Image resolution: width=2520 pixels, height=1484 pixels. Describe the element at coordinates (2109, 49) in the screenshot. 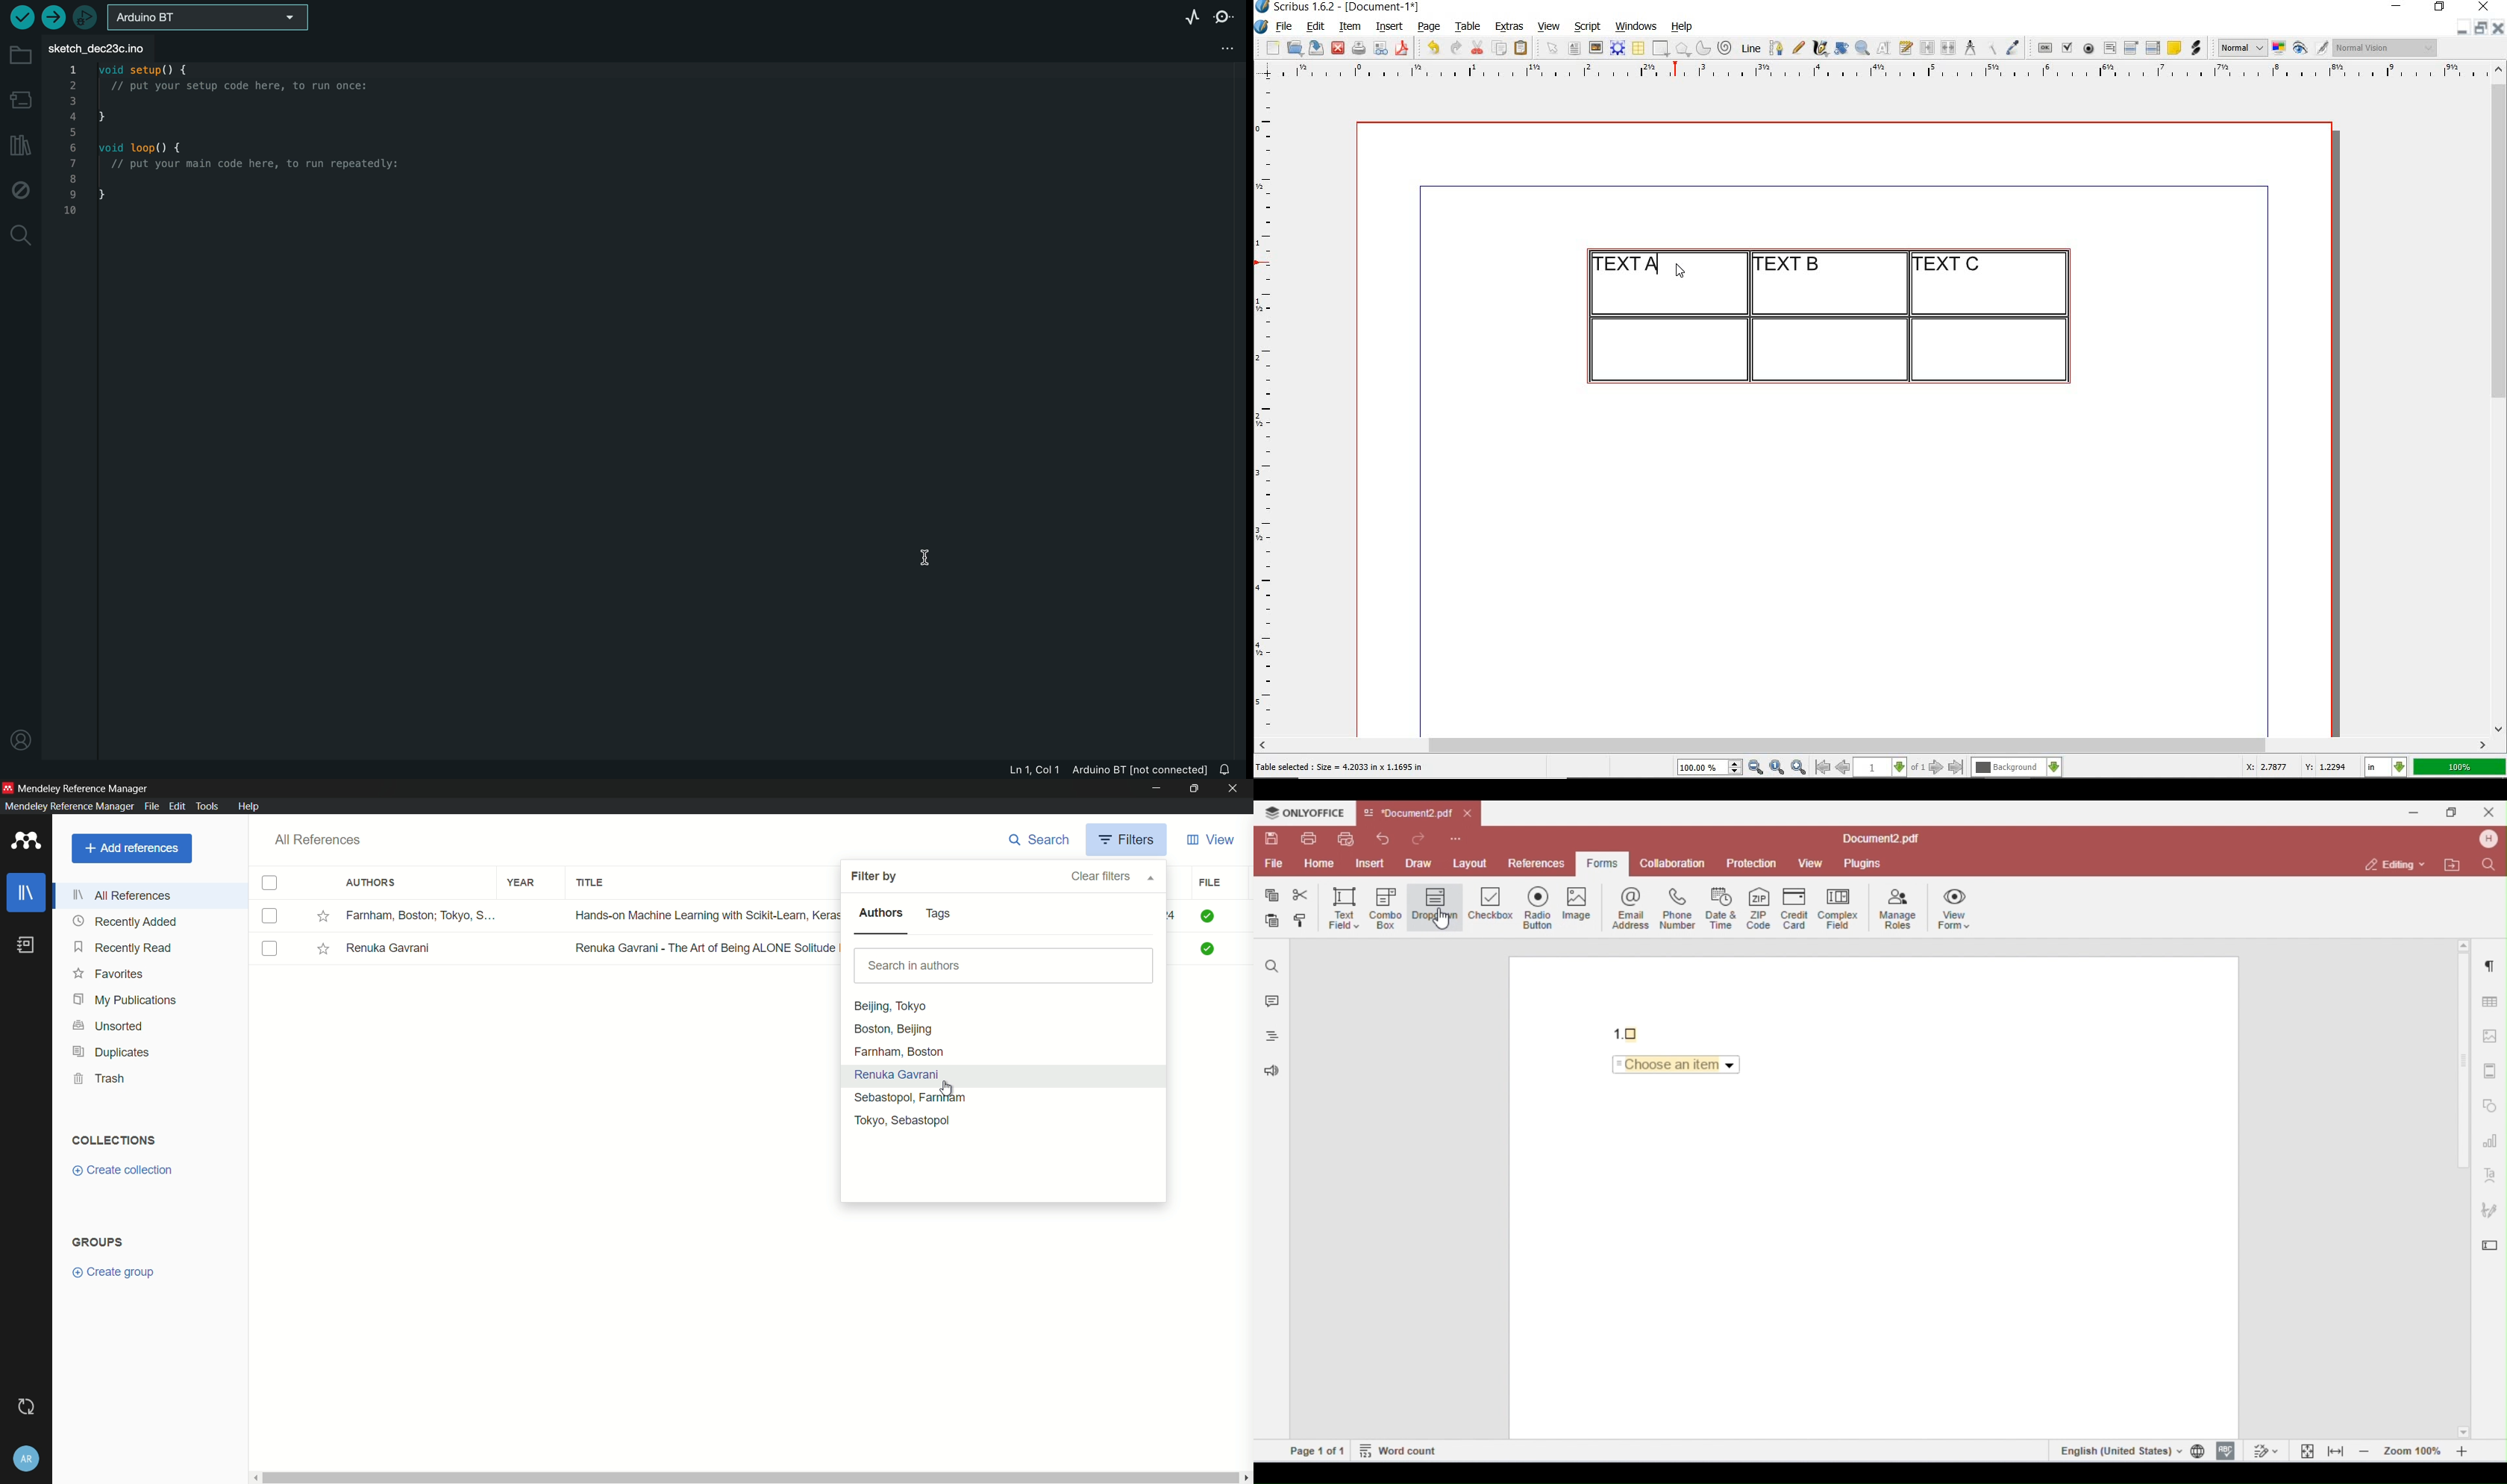

I see `pdf text field` at that location.